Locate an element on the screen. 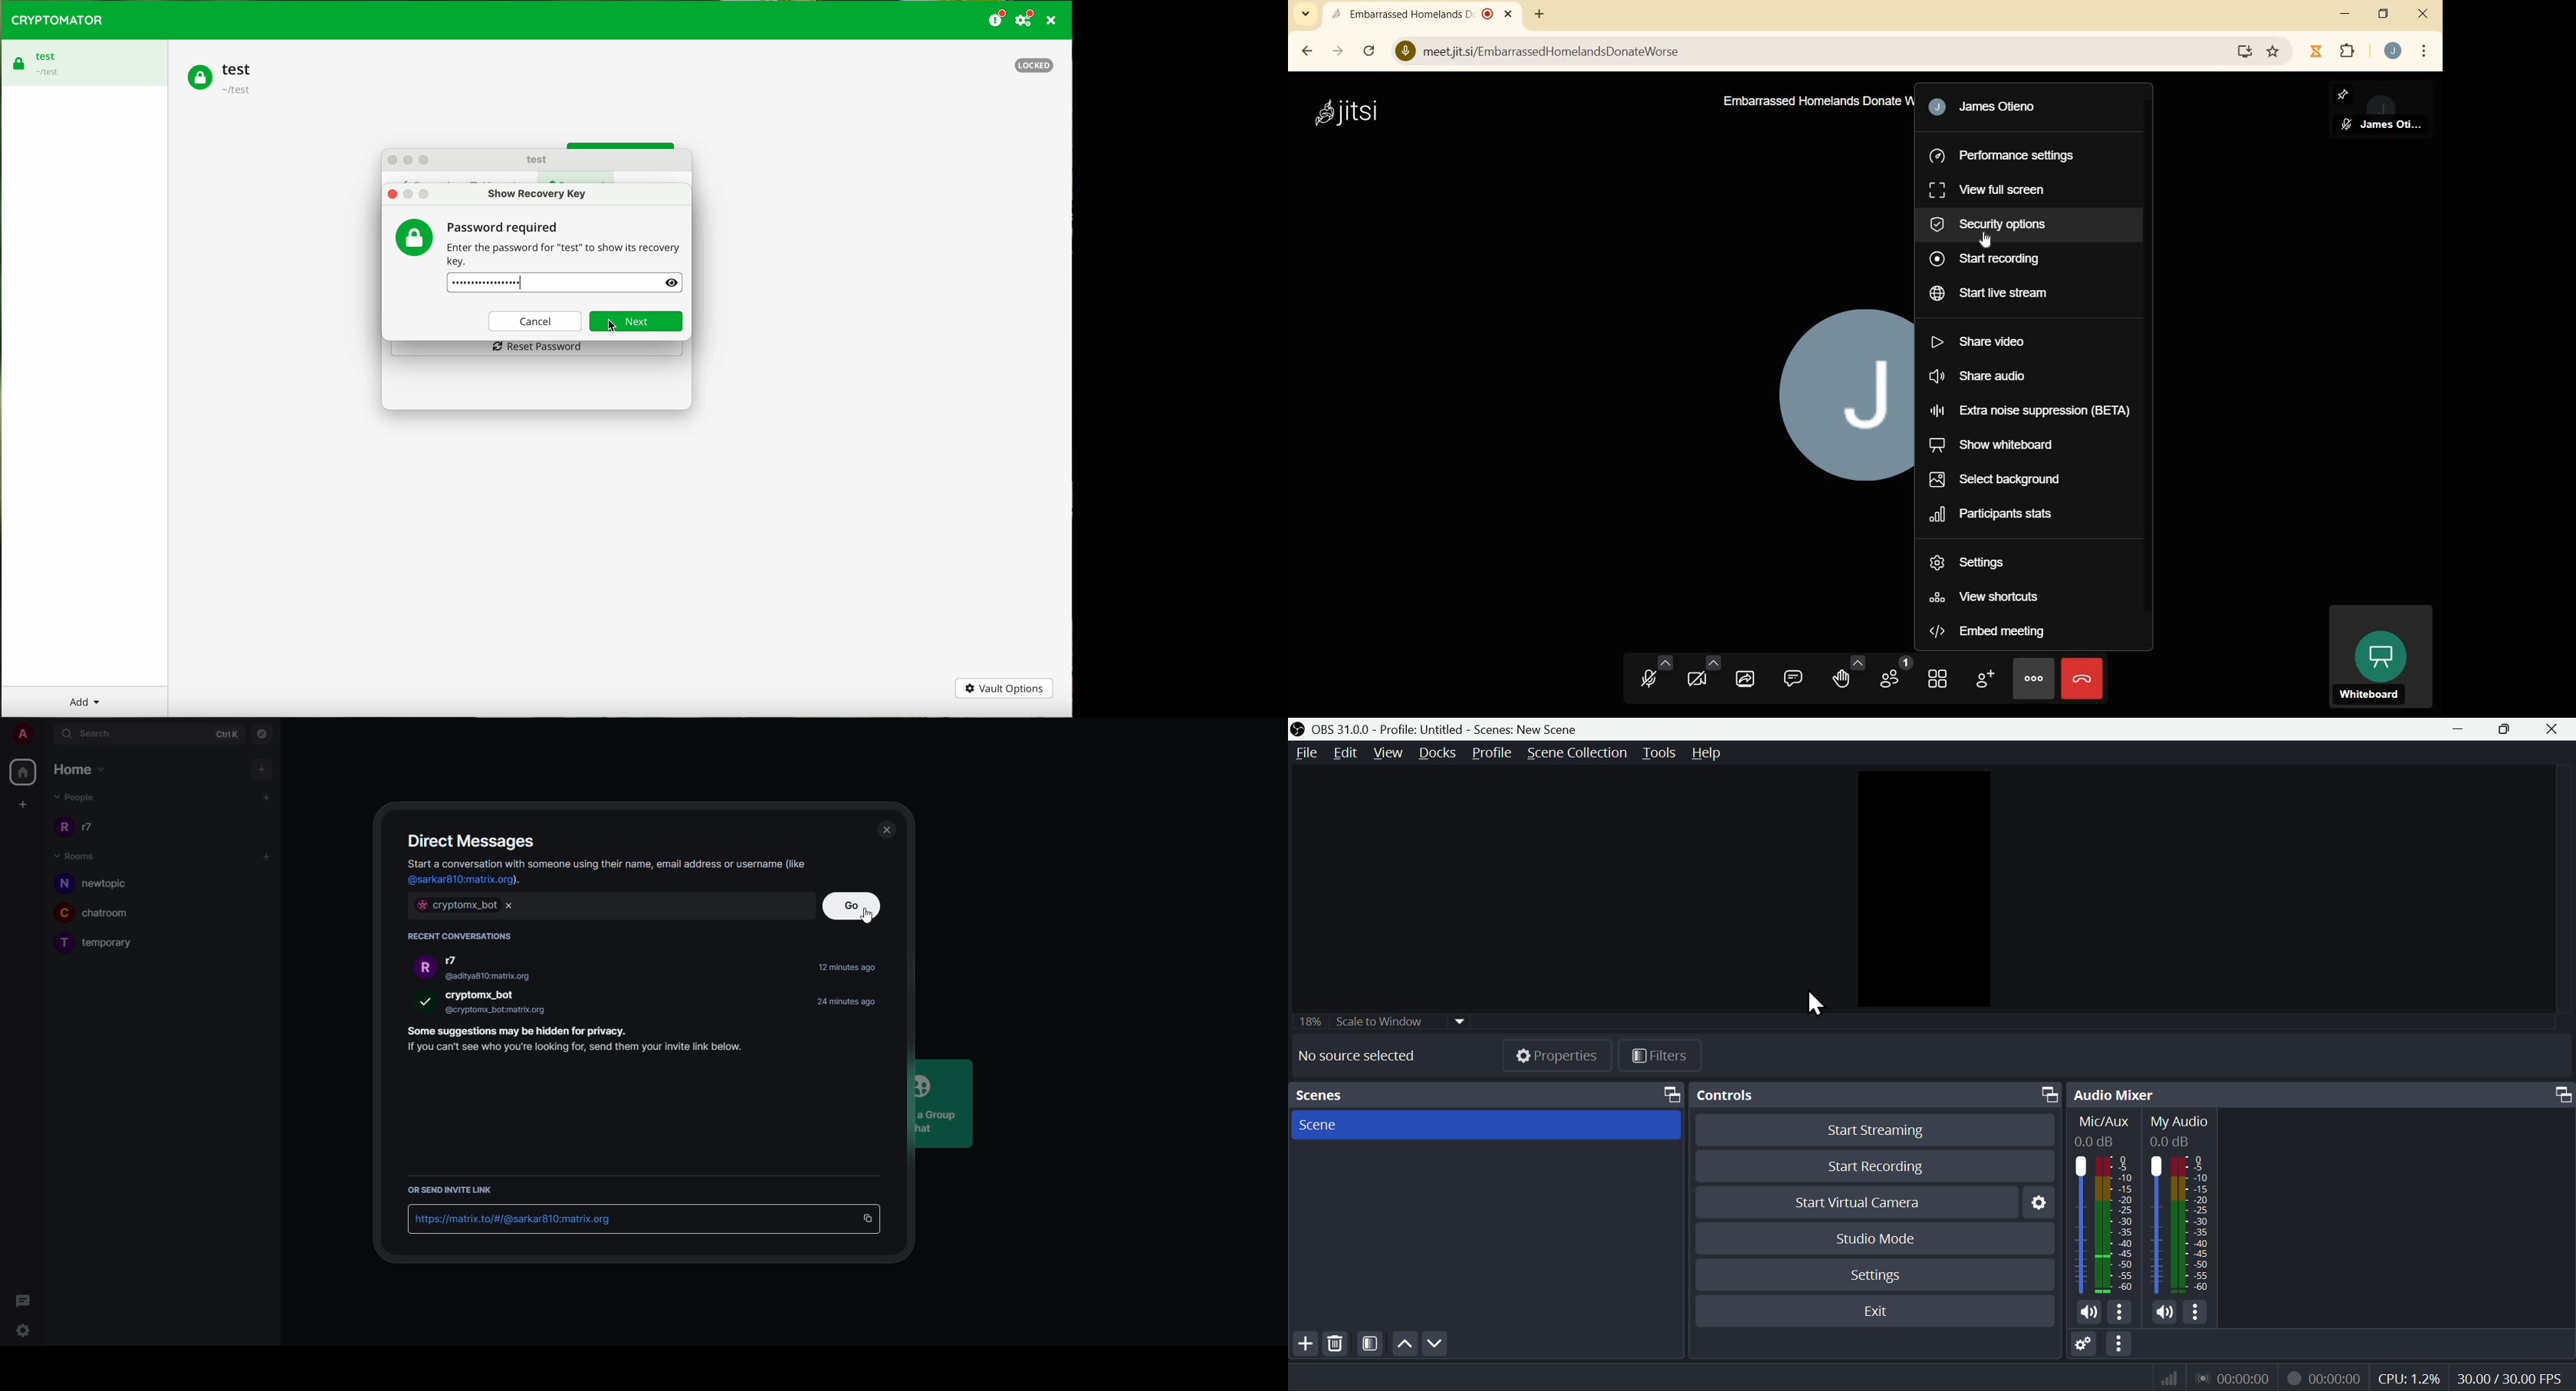 The height and width of the screenshot is (1400, 2576). Add is located at coordinates (1303, 1342).